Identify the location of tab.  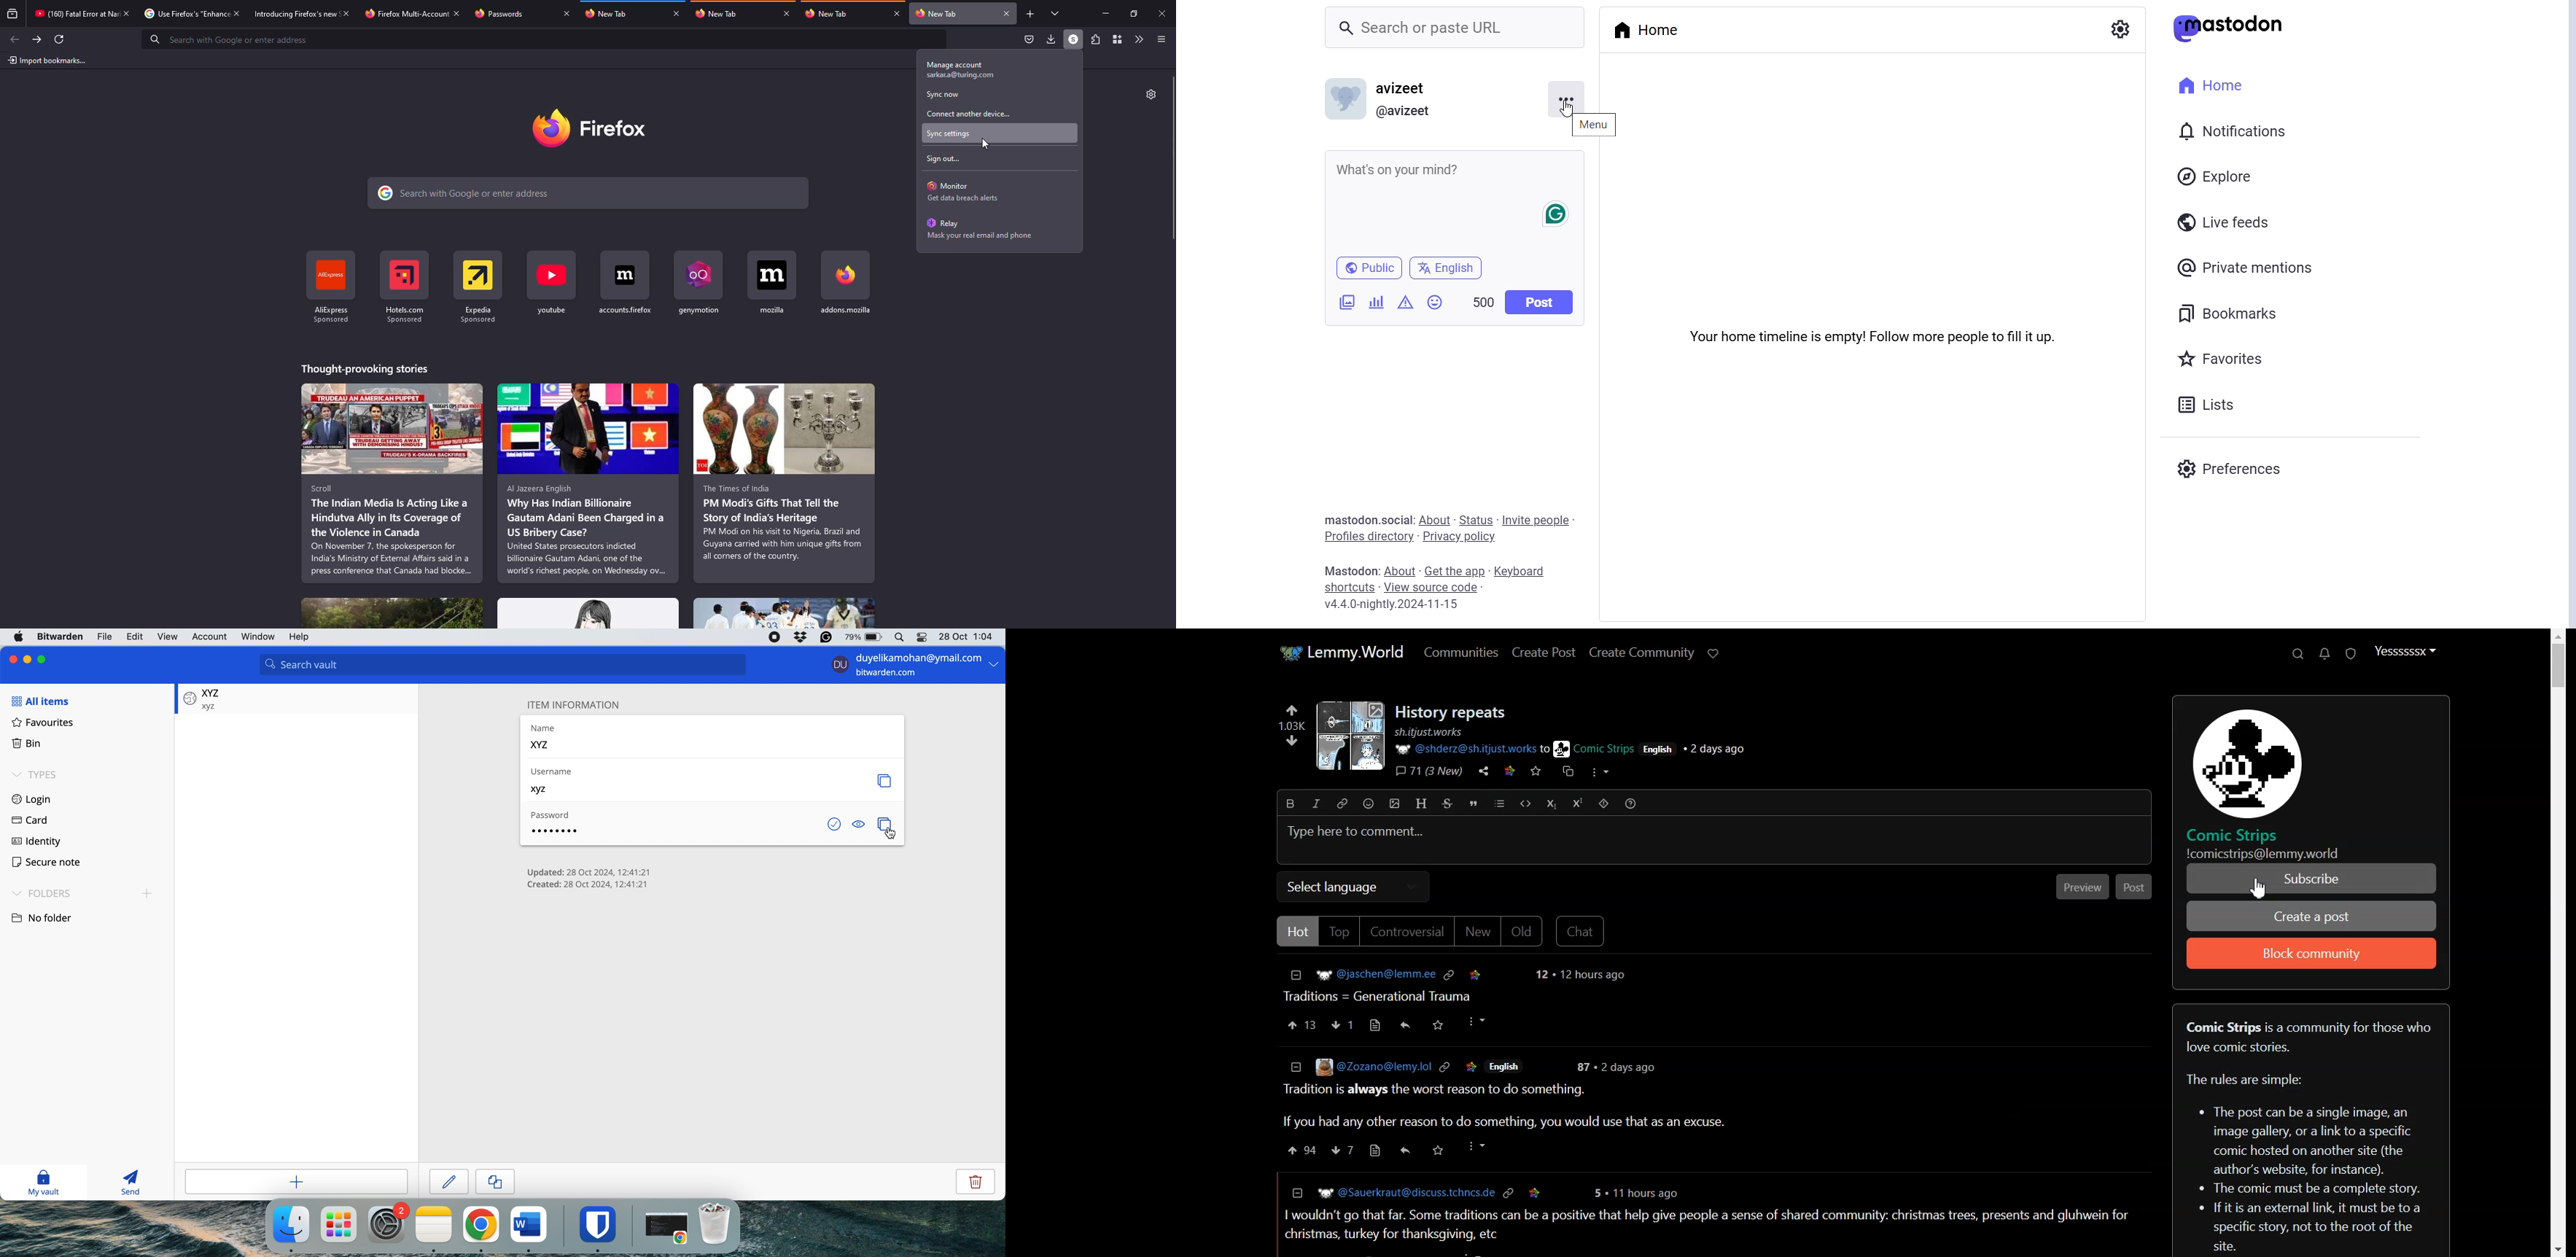
(67, 12).